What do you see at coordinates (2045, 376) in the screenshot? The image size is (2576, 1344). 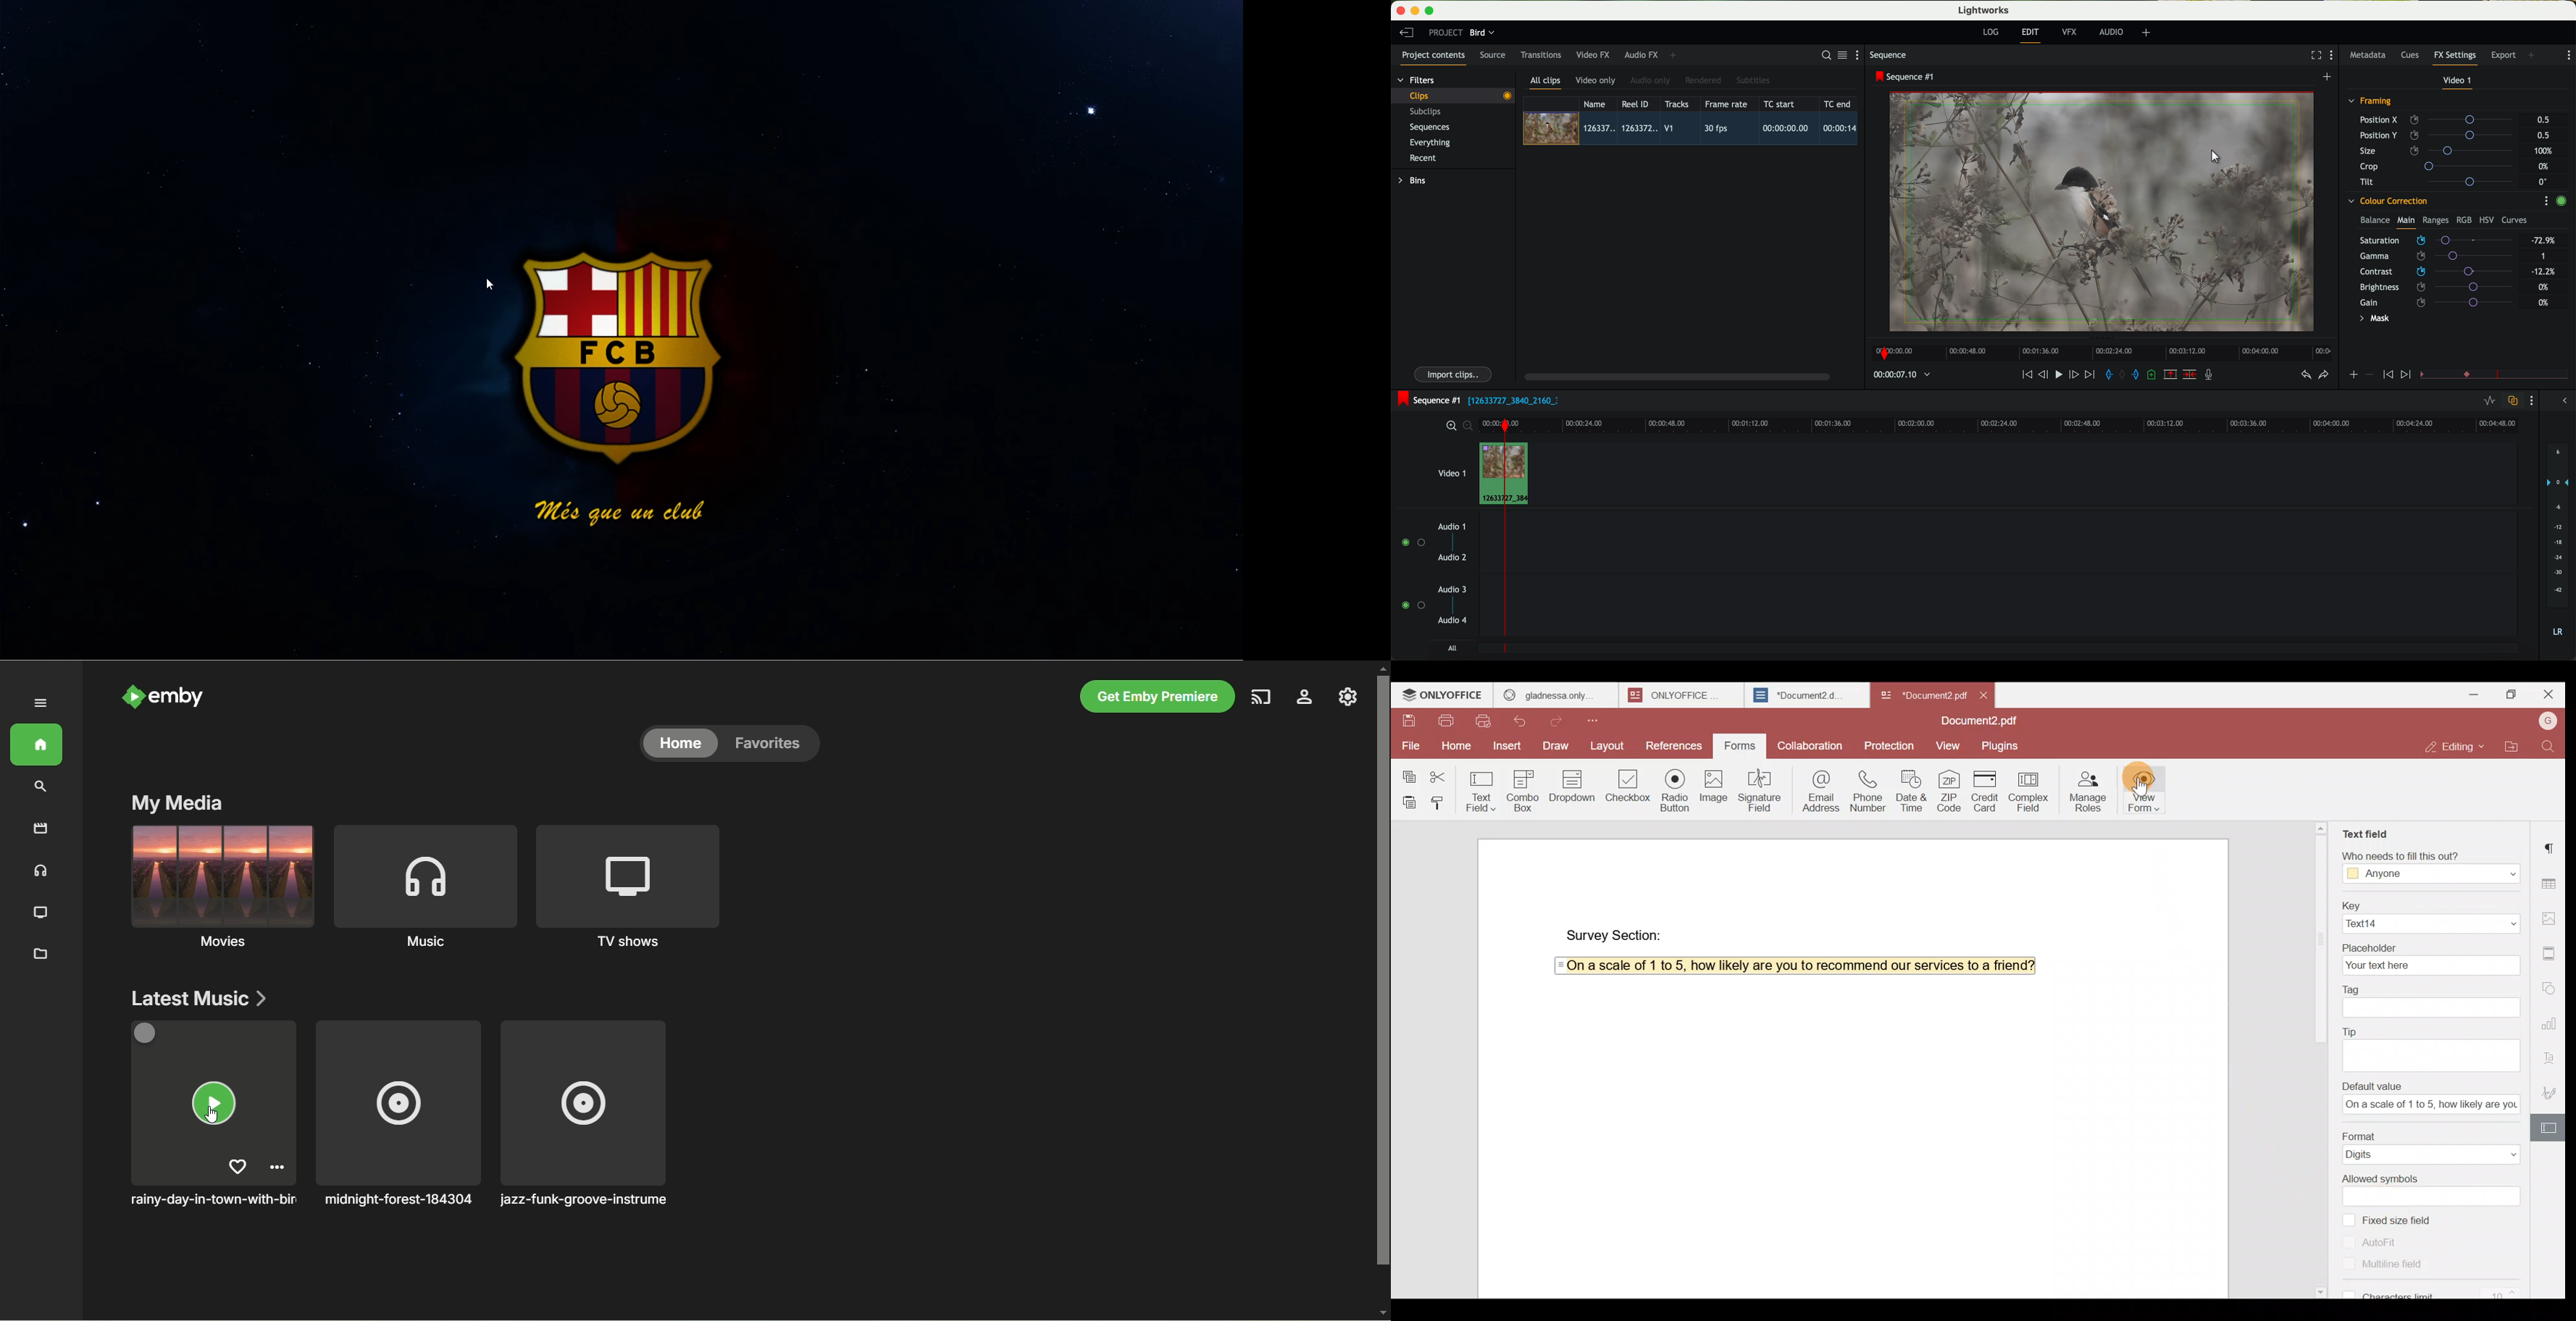 I see `nudge one frame back` at bounding box center [2045, 376].